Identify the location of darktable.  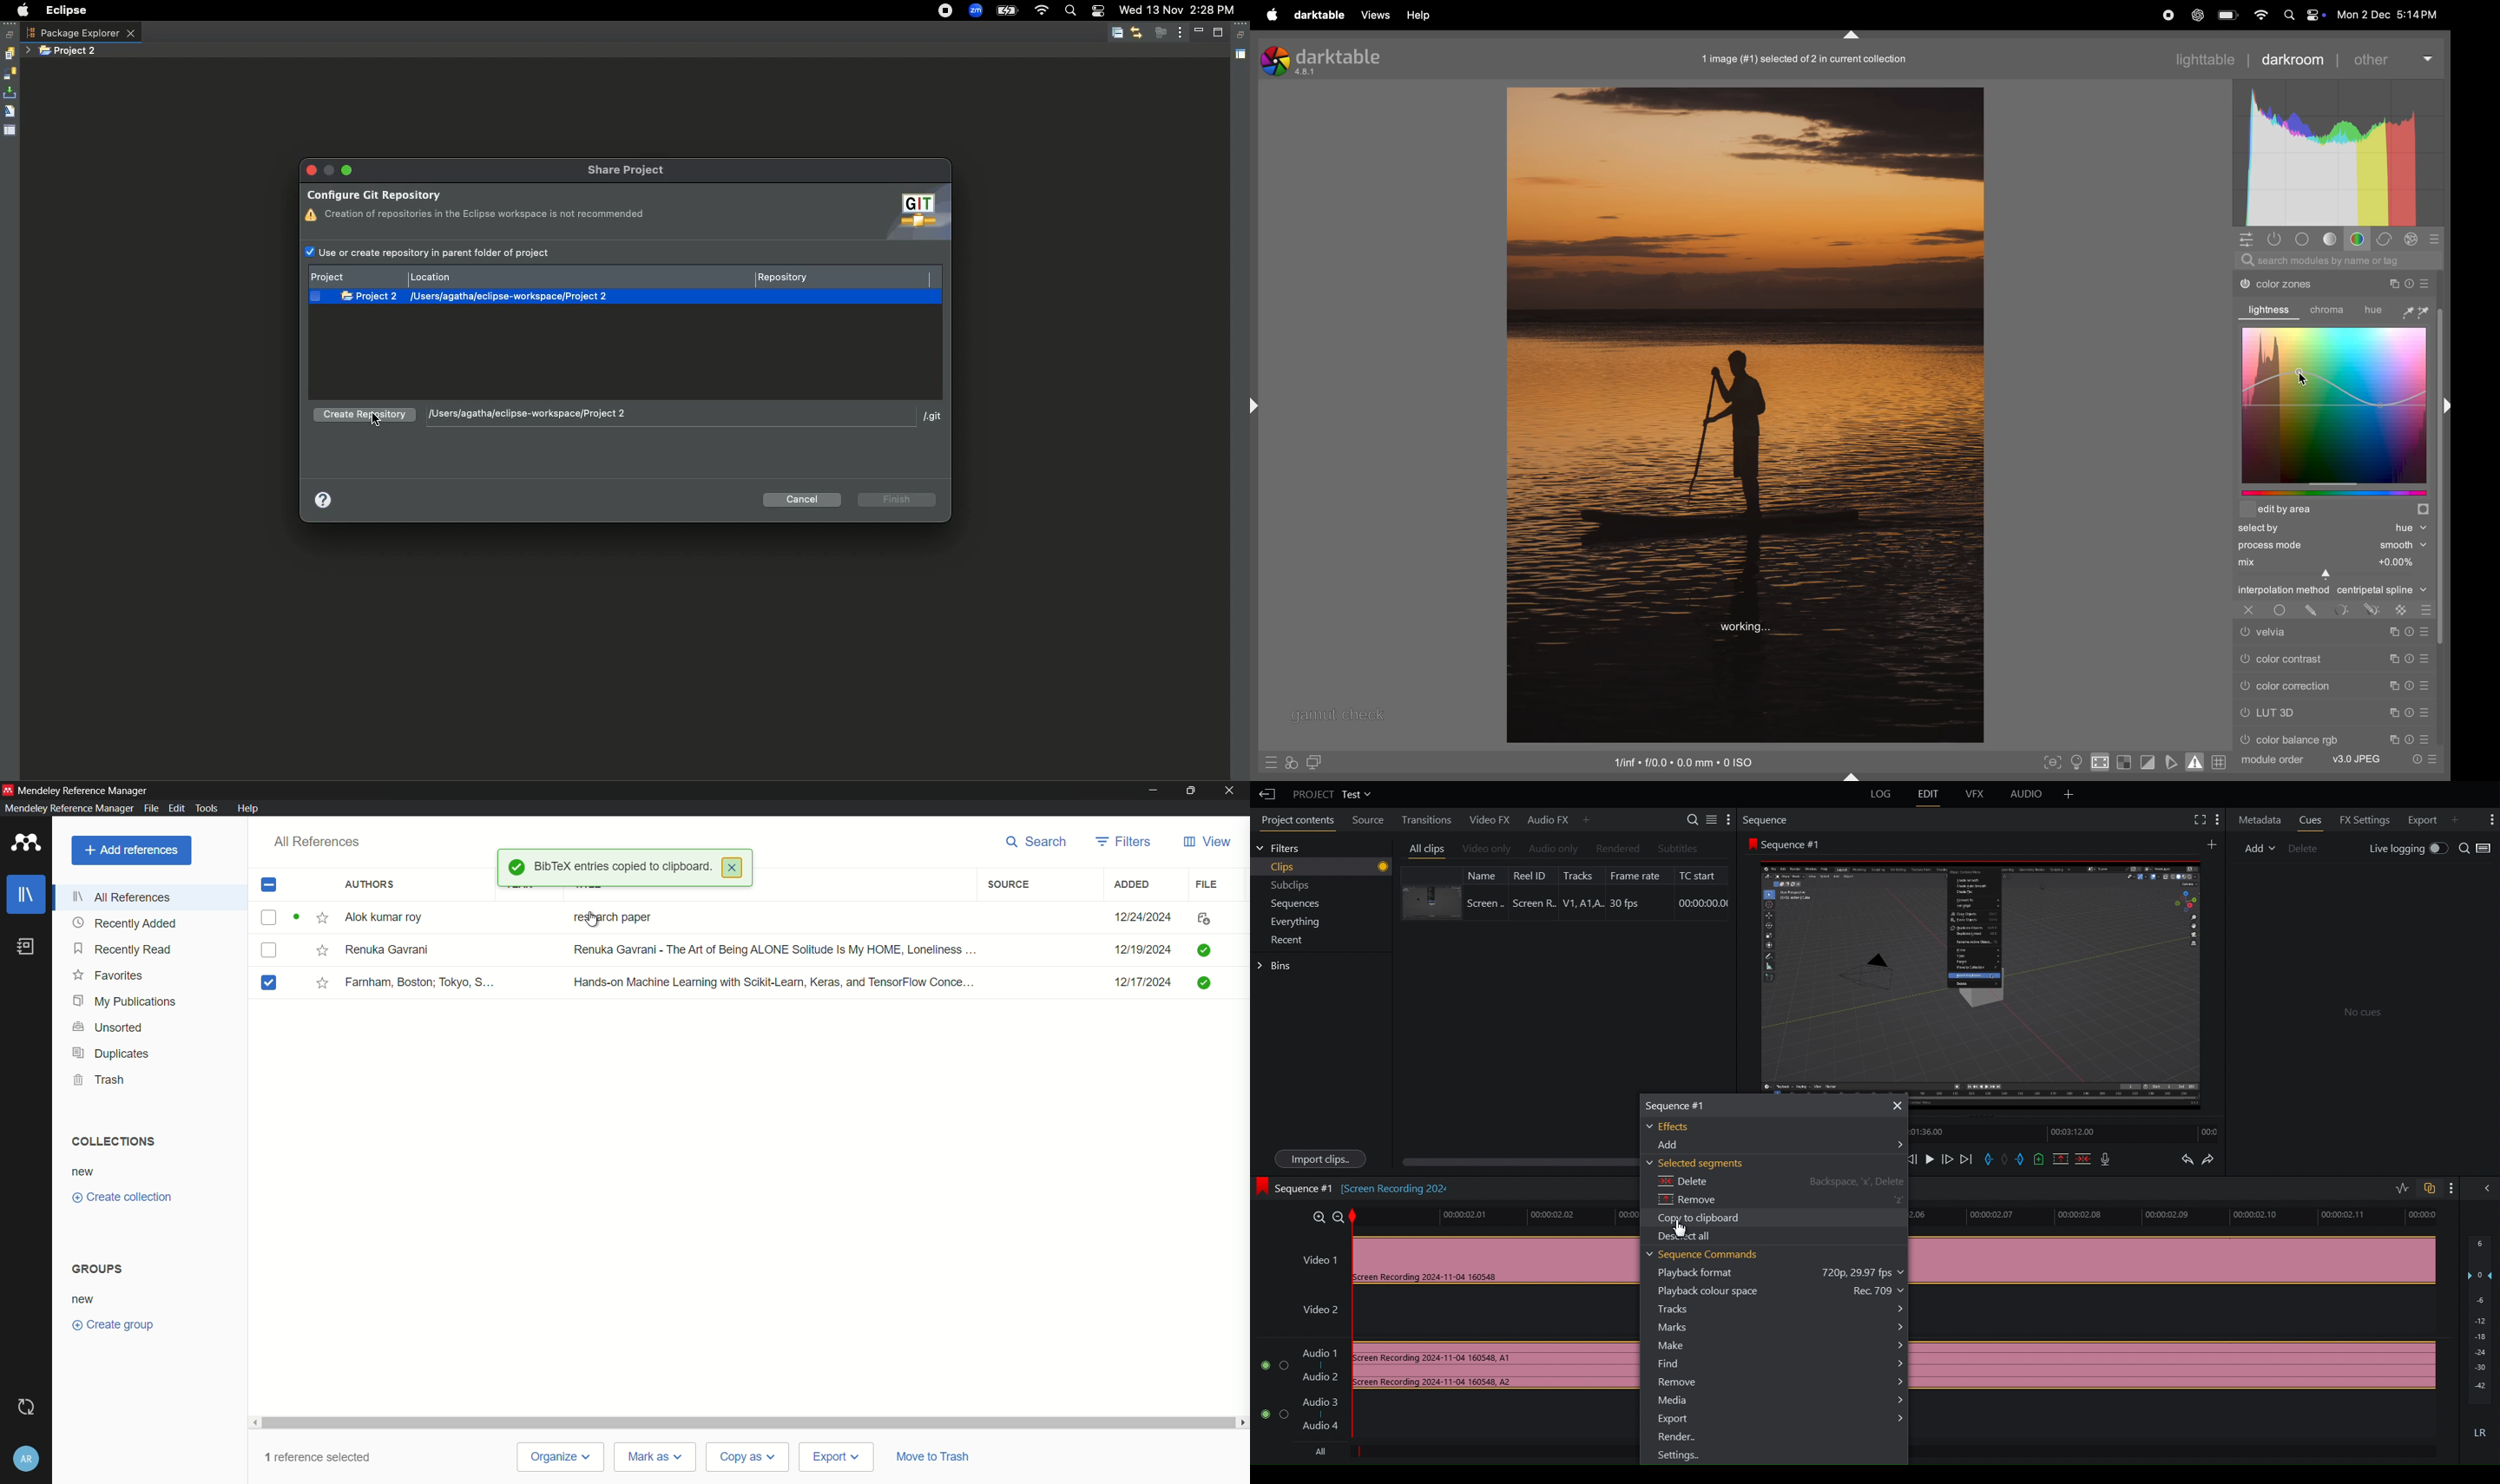
(1327, 62).